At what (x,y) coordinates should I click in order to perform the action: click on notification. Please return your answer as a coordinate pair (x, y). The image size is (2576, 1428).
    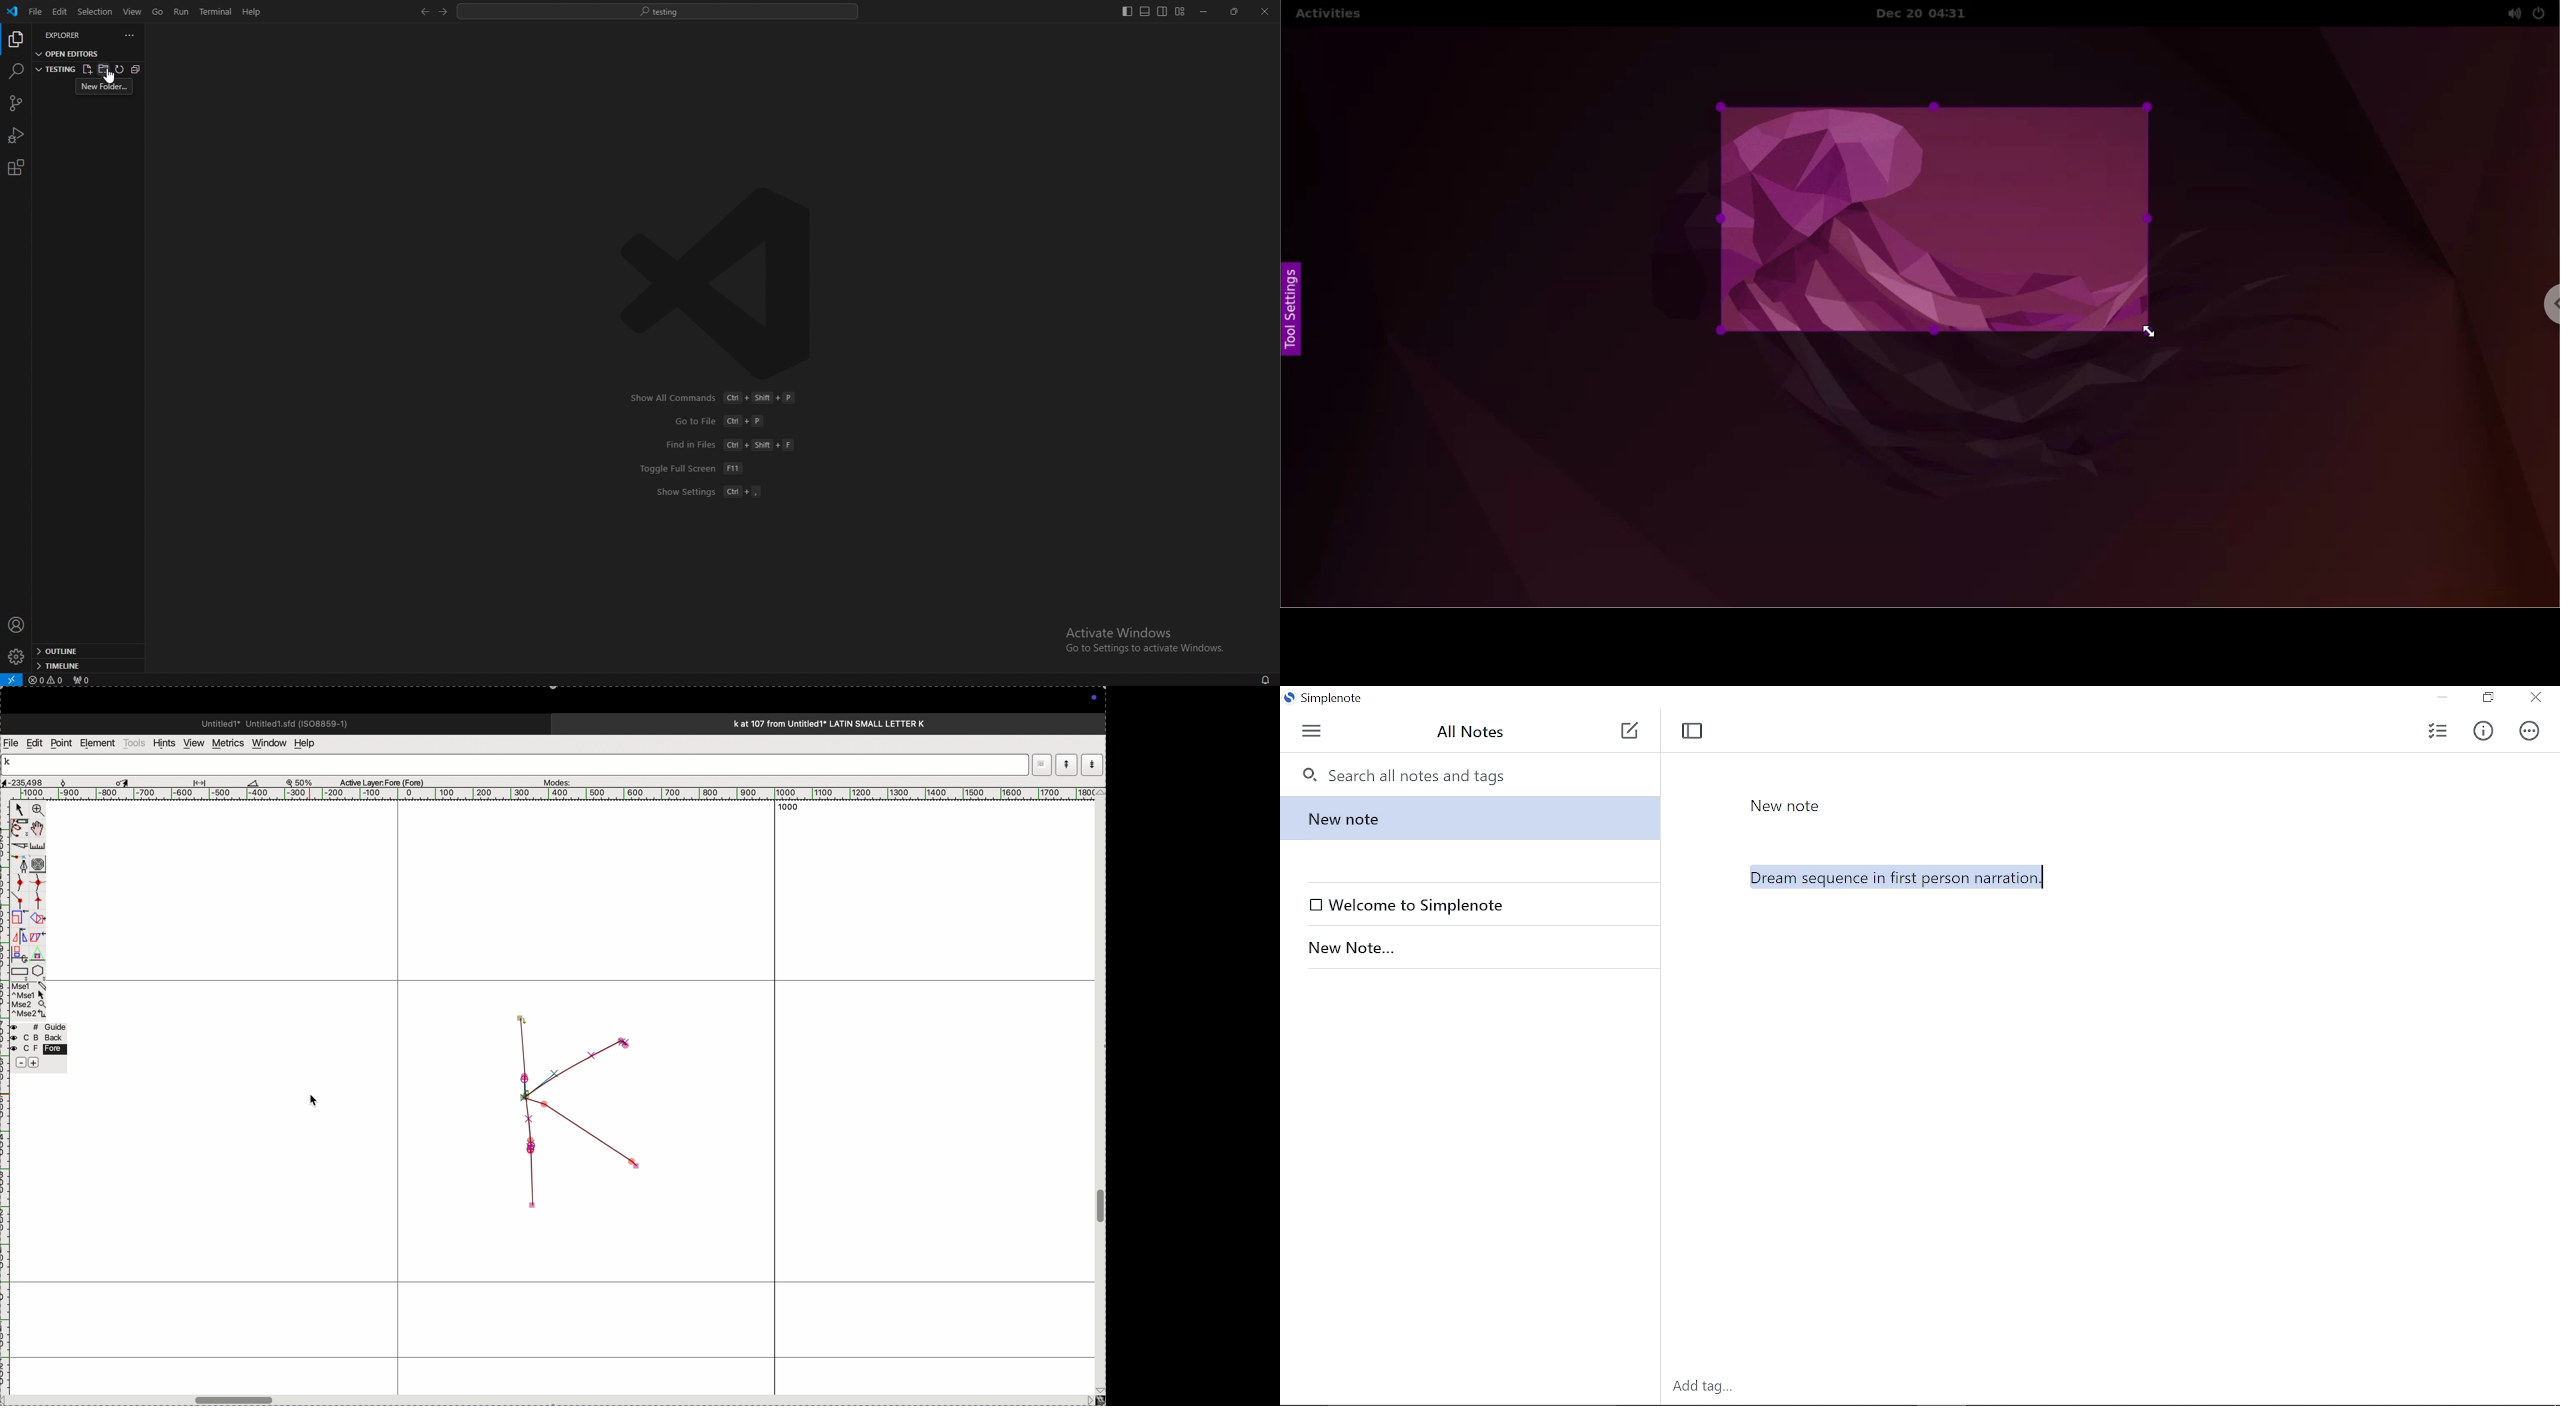
    Looking at the image, I should click on (1264, 680).